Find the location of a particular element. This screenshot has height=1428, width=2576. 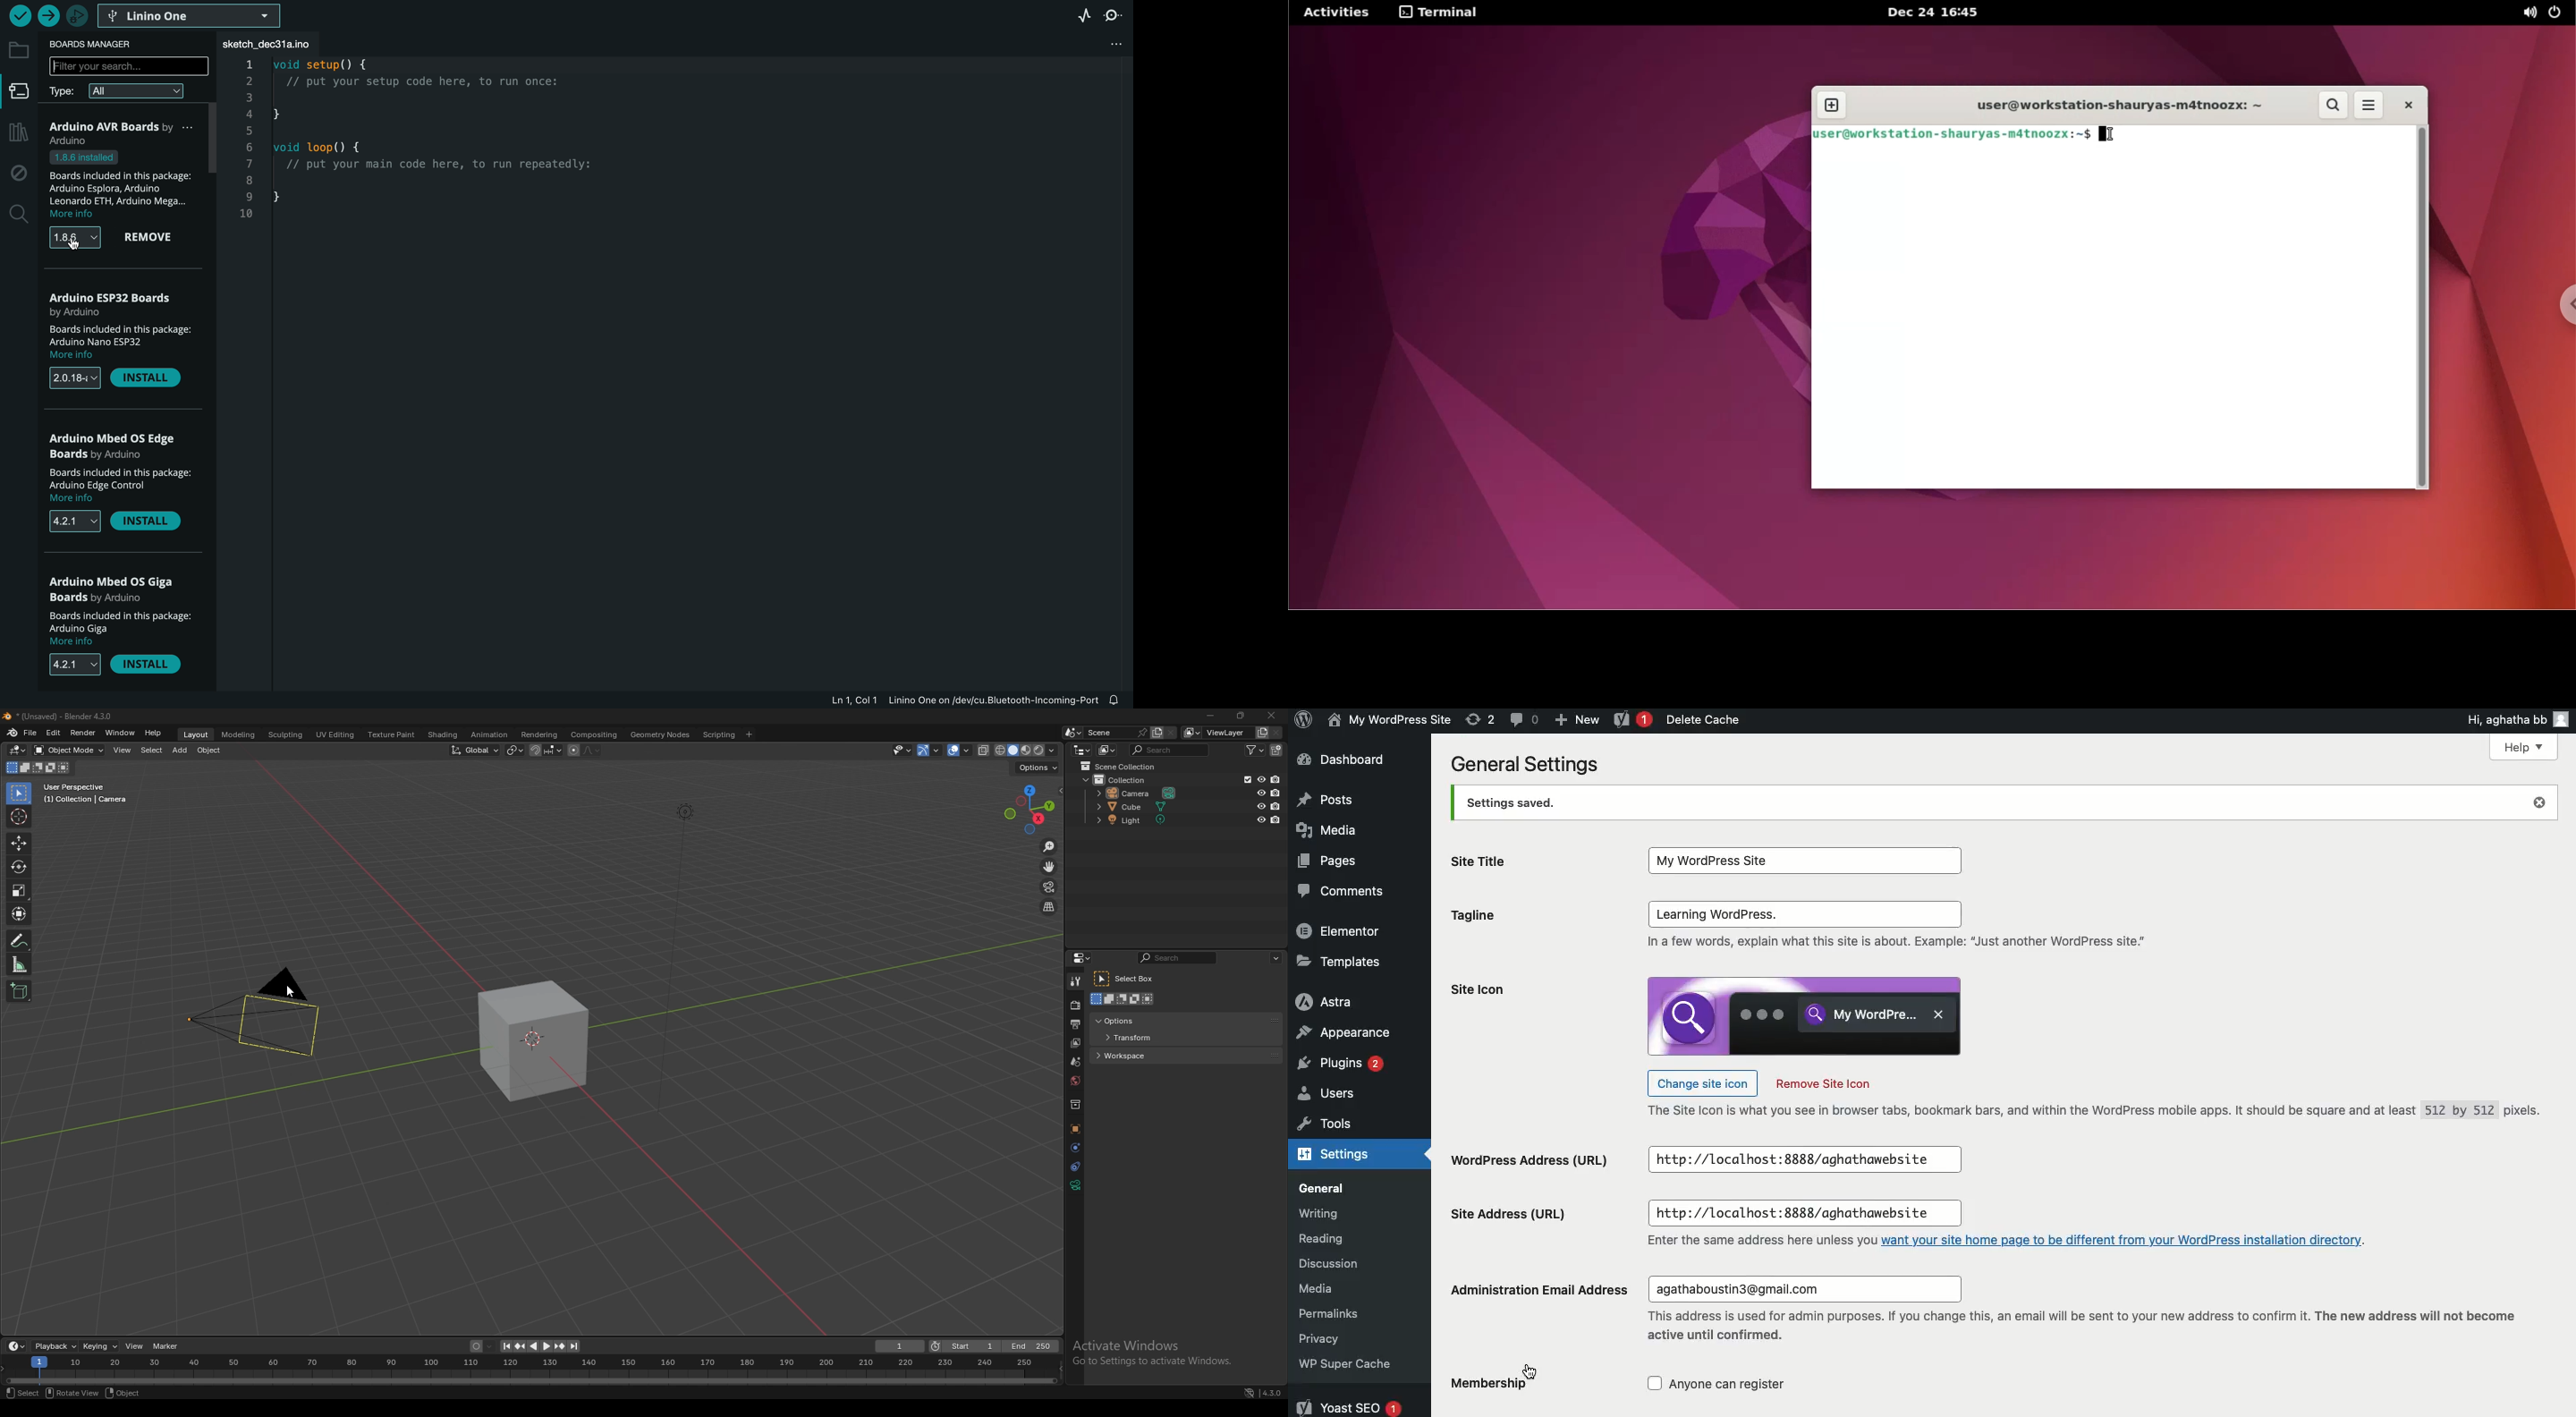

collection is located at coordinates (1120, 779).